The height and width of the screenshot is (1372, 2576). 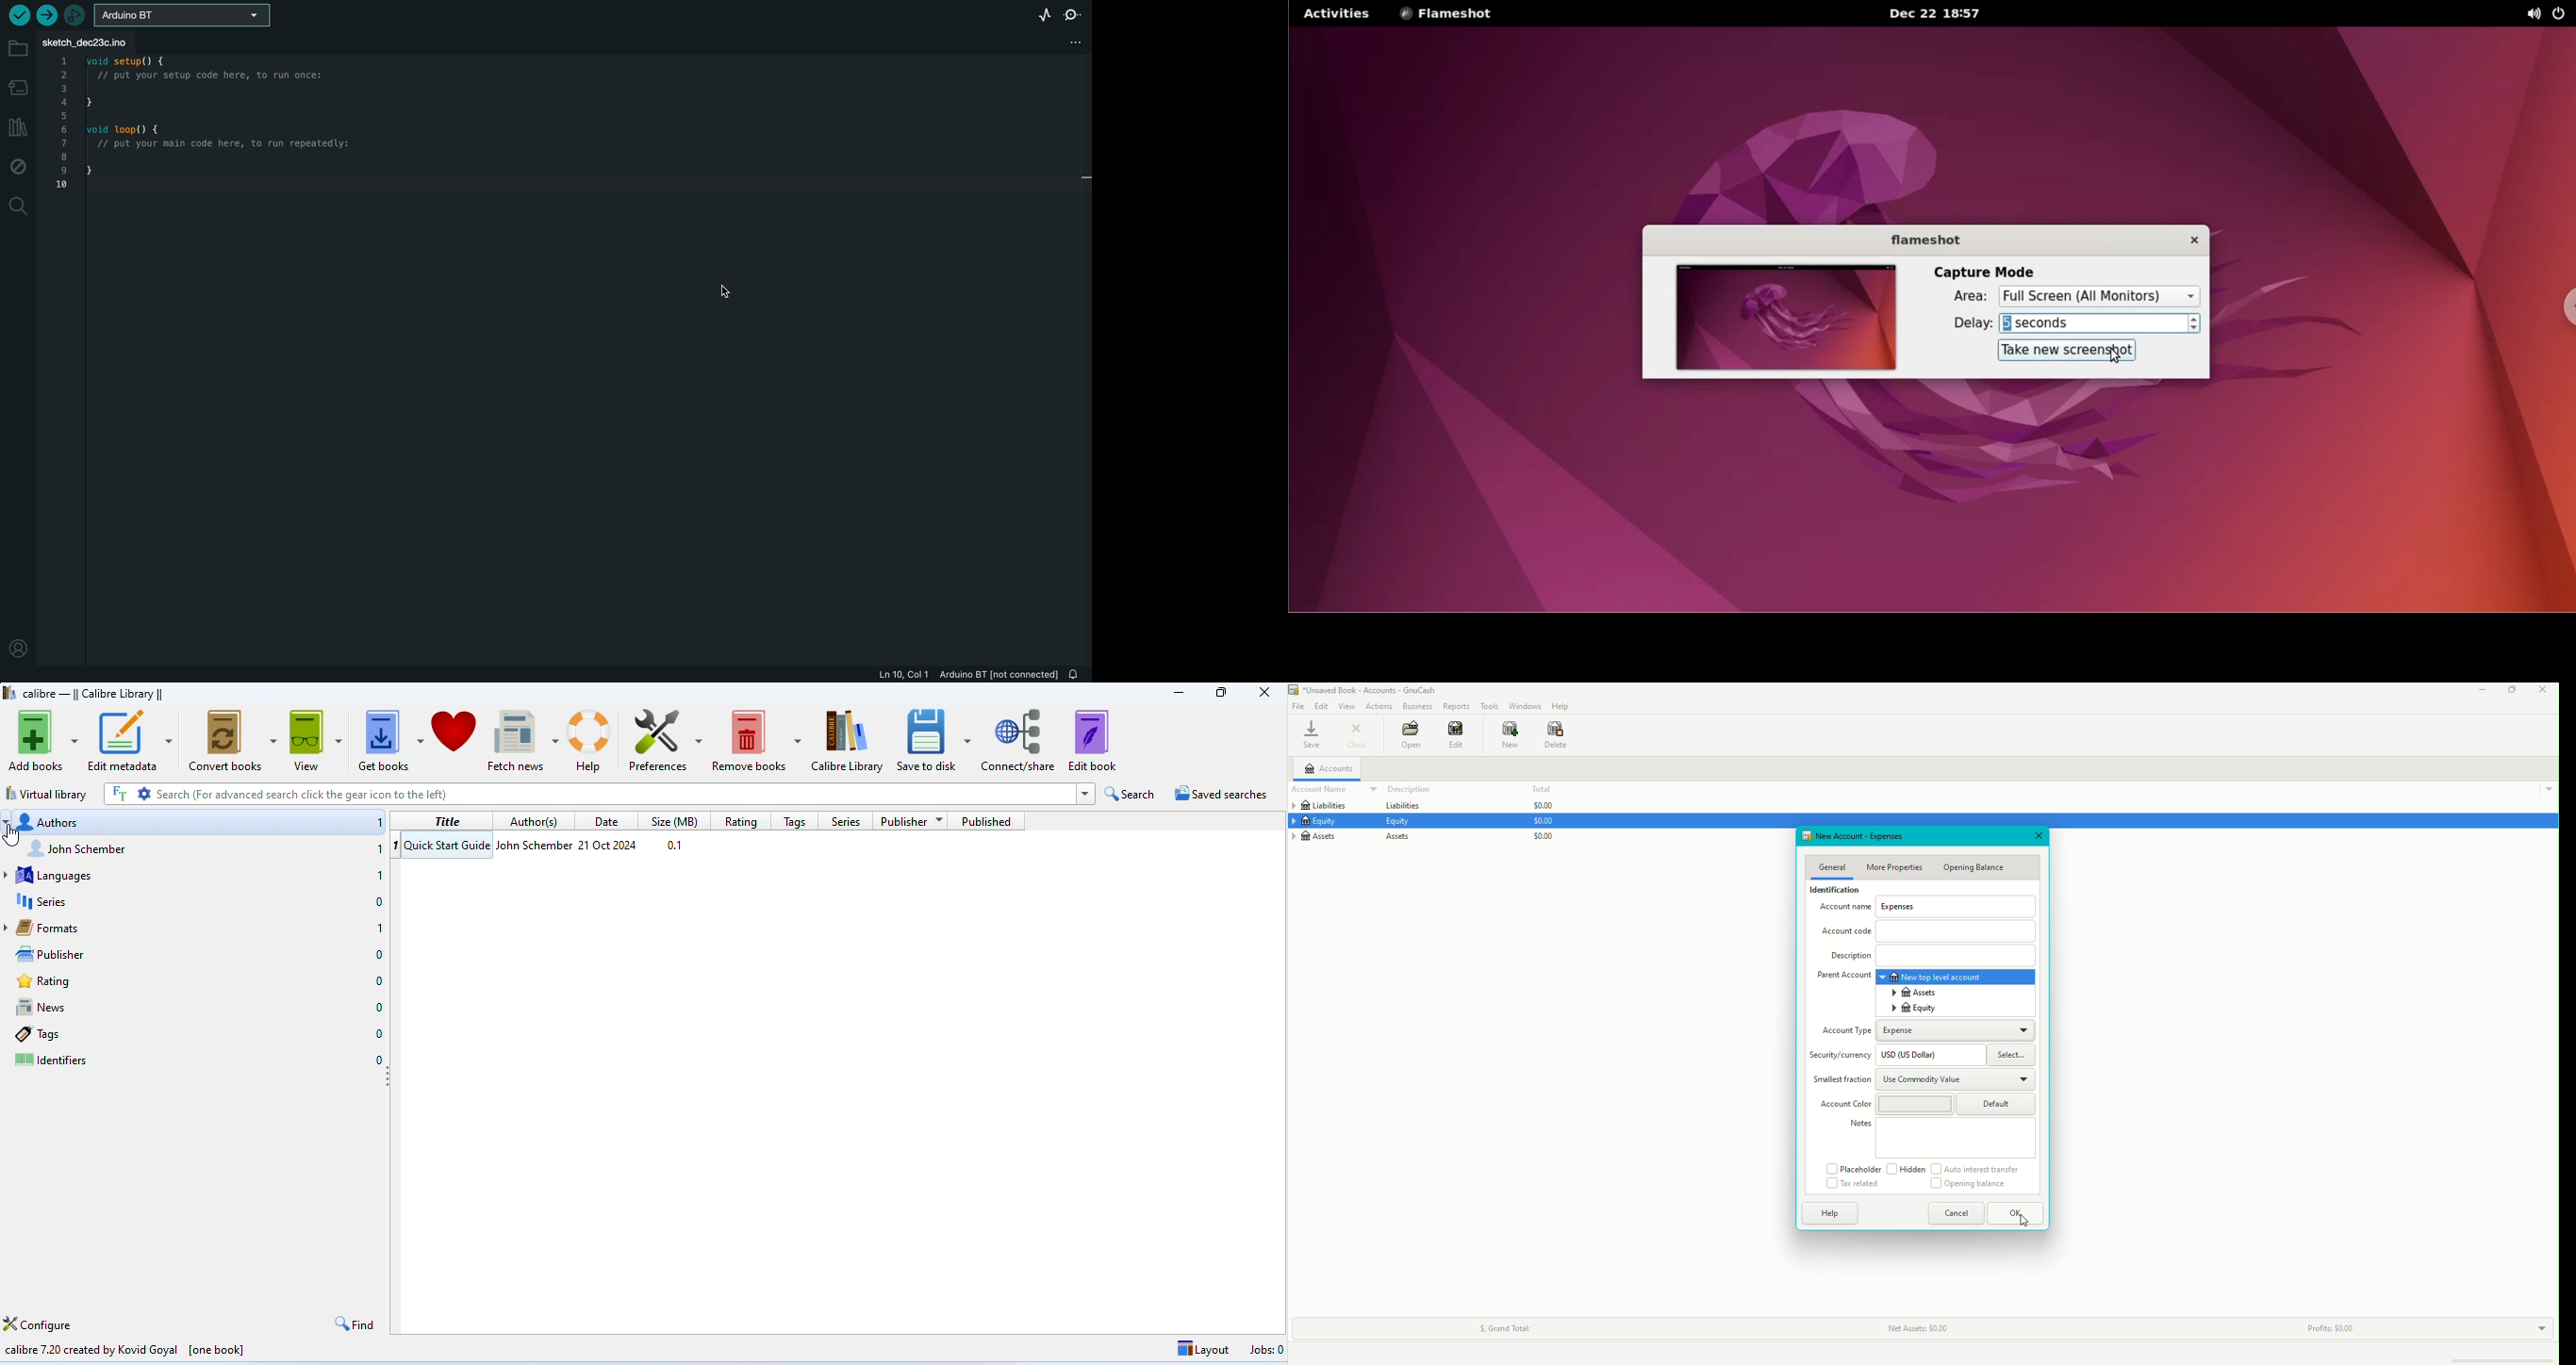 What do you see at coordinates (455, 734) in the screenshot?
I see `donate to support calibre` at bounding box center [455, 734].